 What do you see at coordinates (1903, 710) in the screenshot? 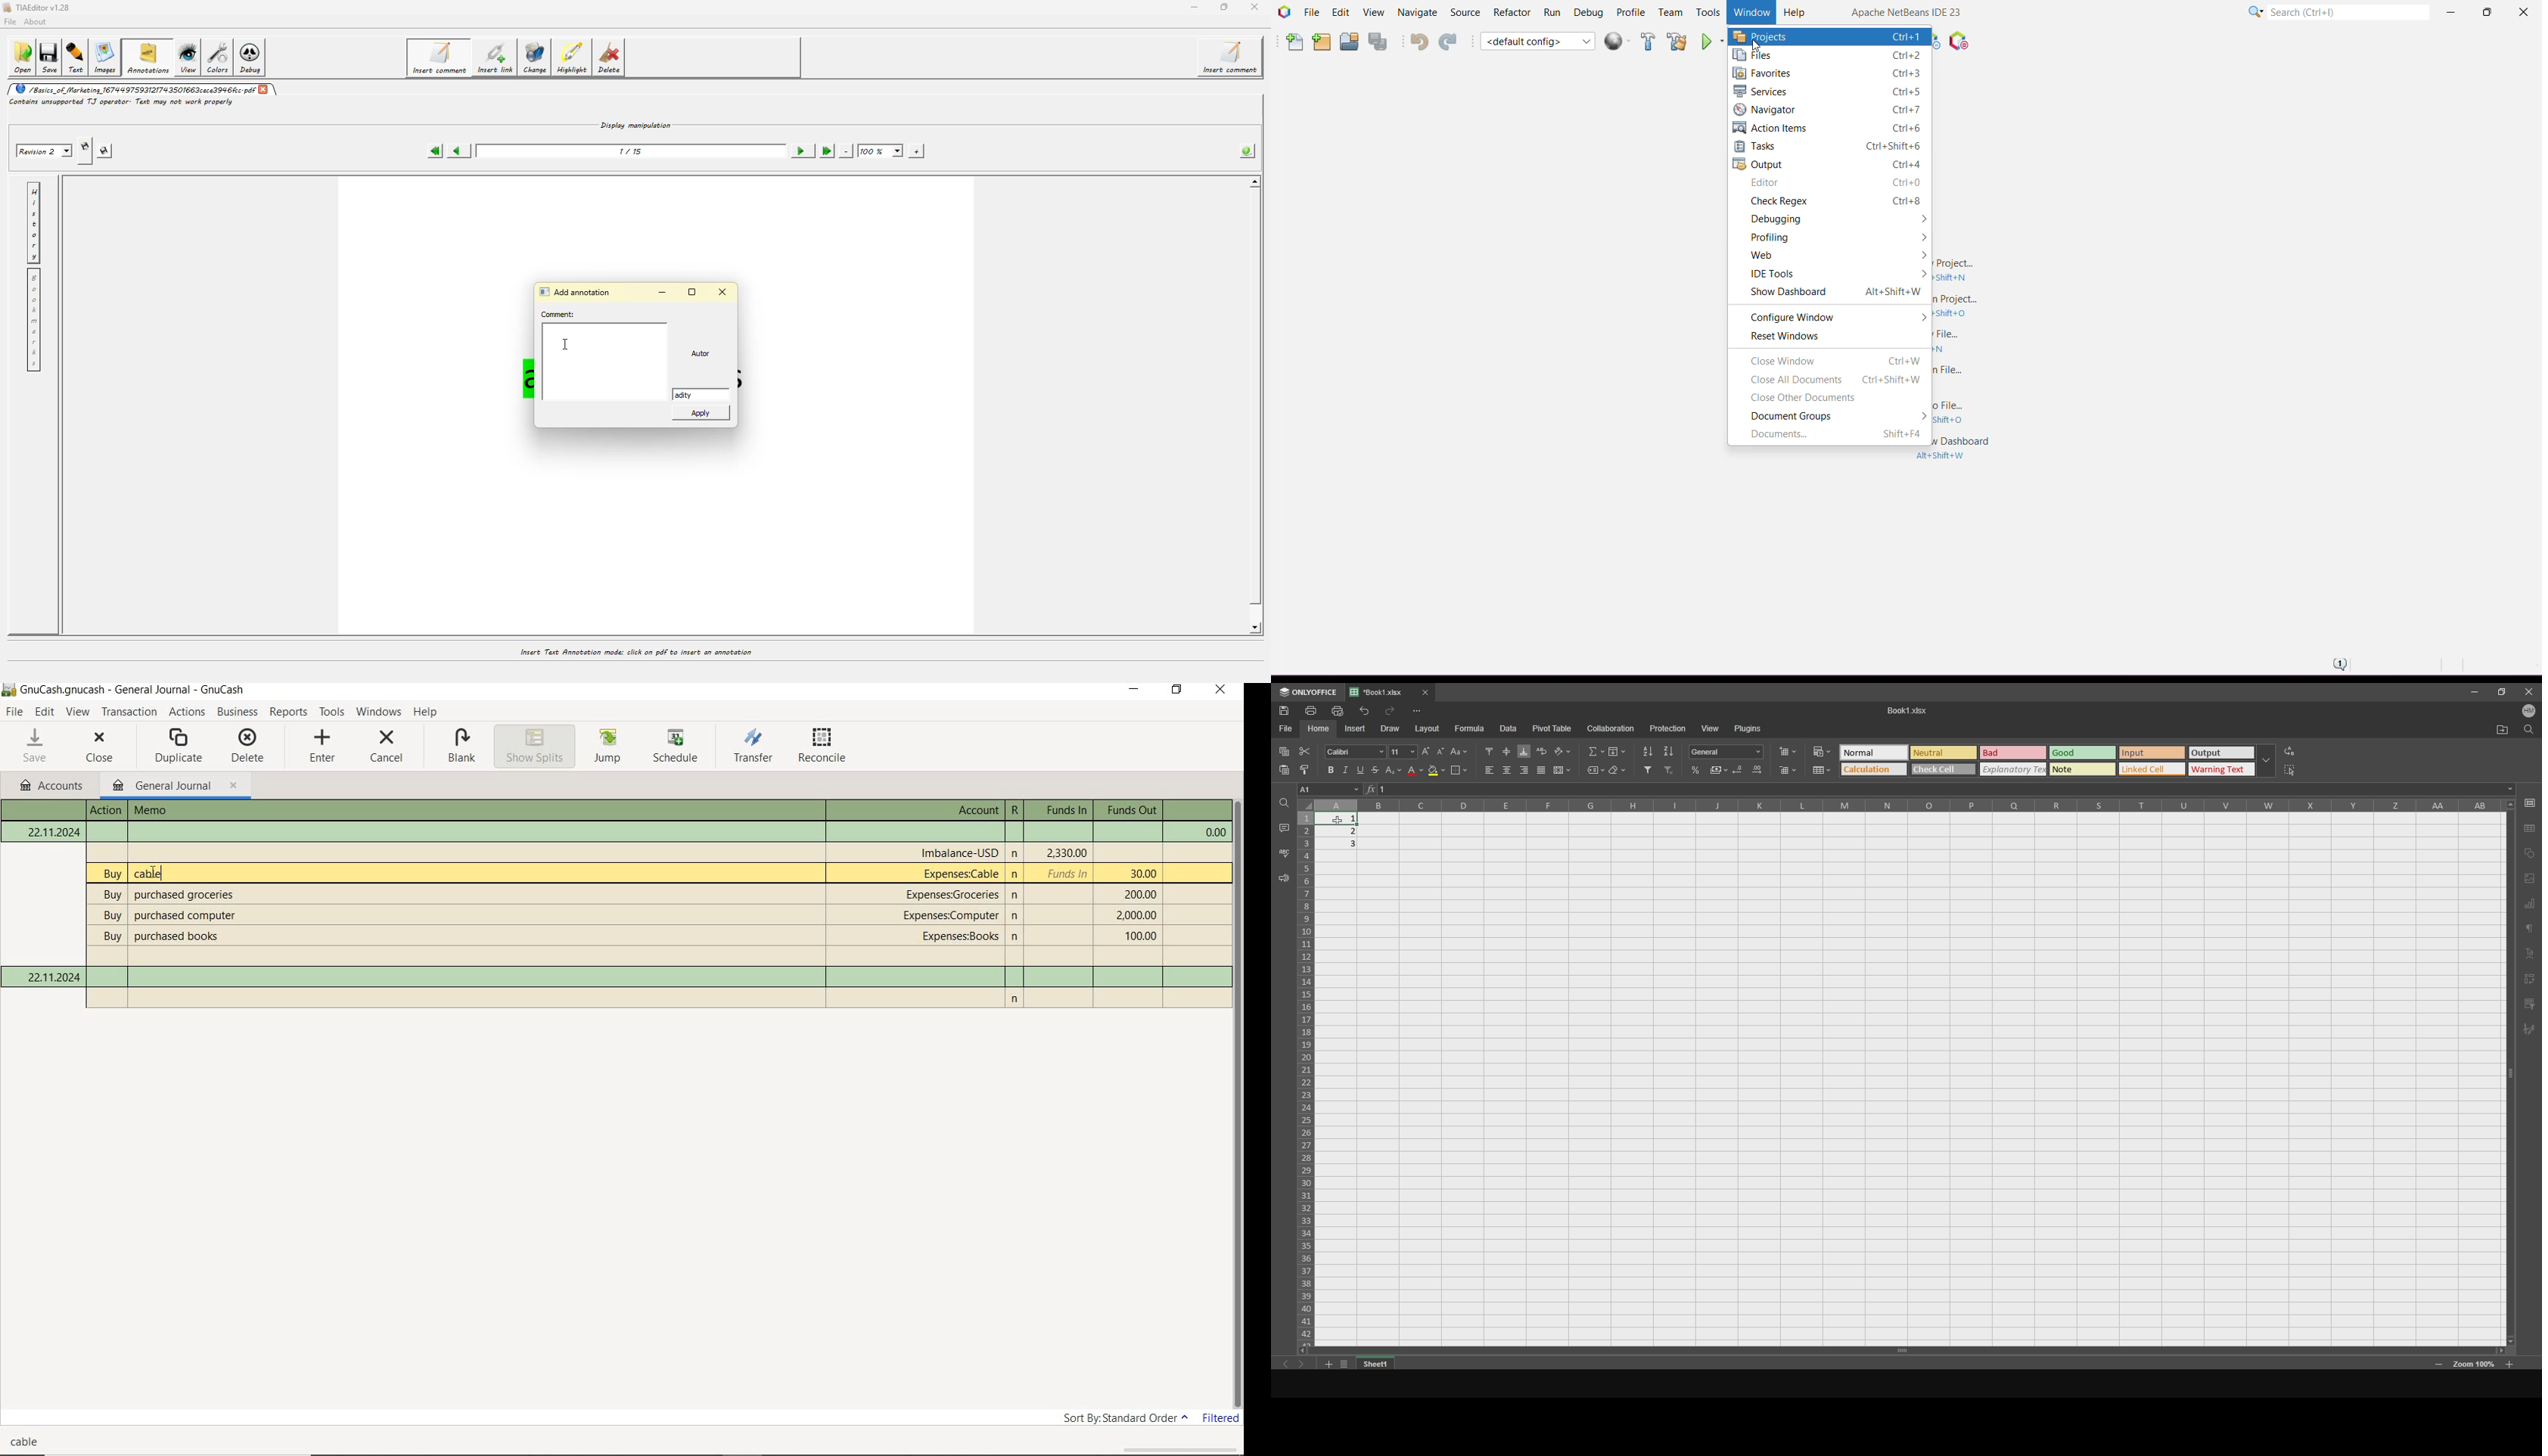
I see `book1` at bounding box center [1903, 710].